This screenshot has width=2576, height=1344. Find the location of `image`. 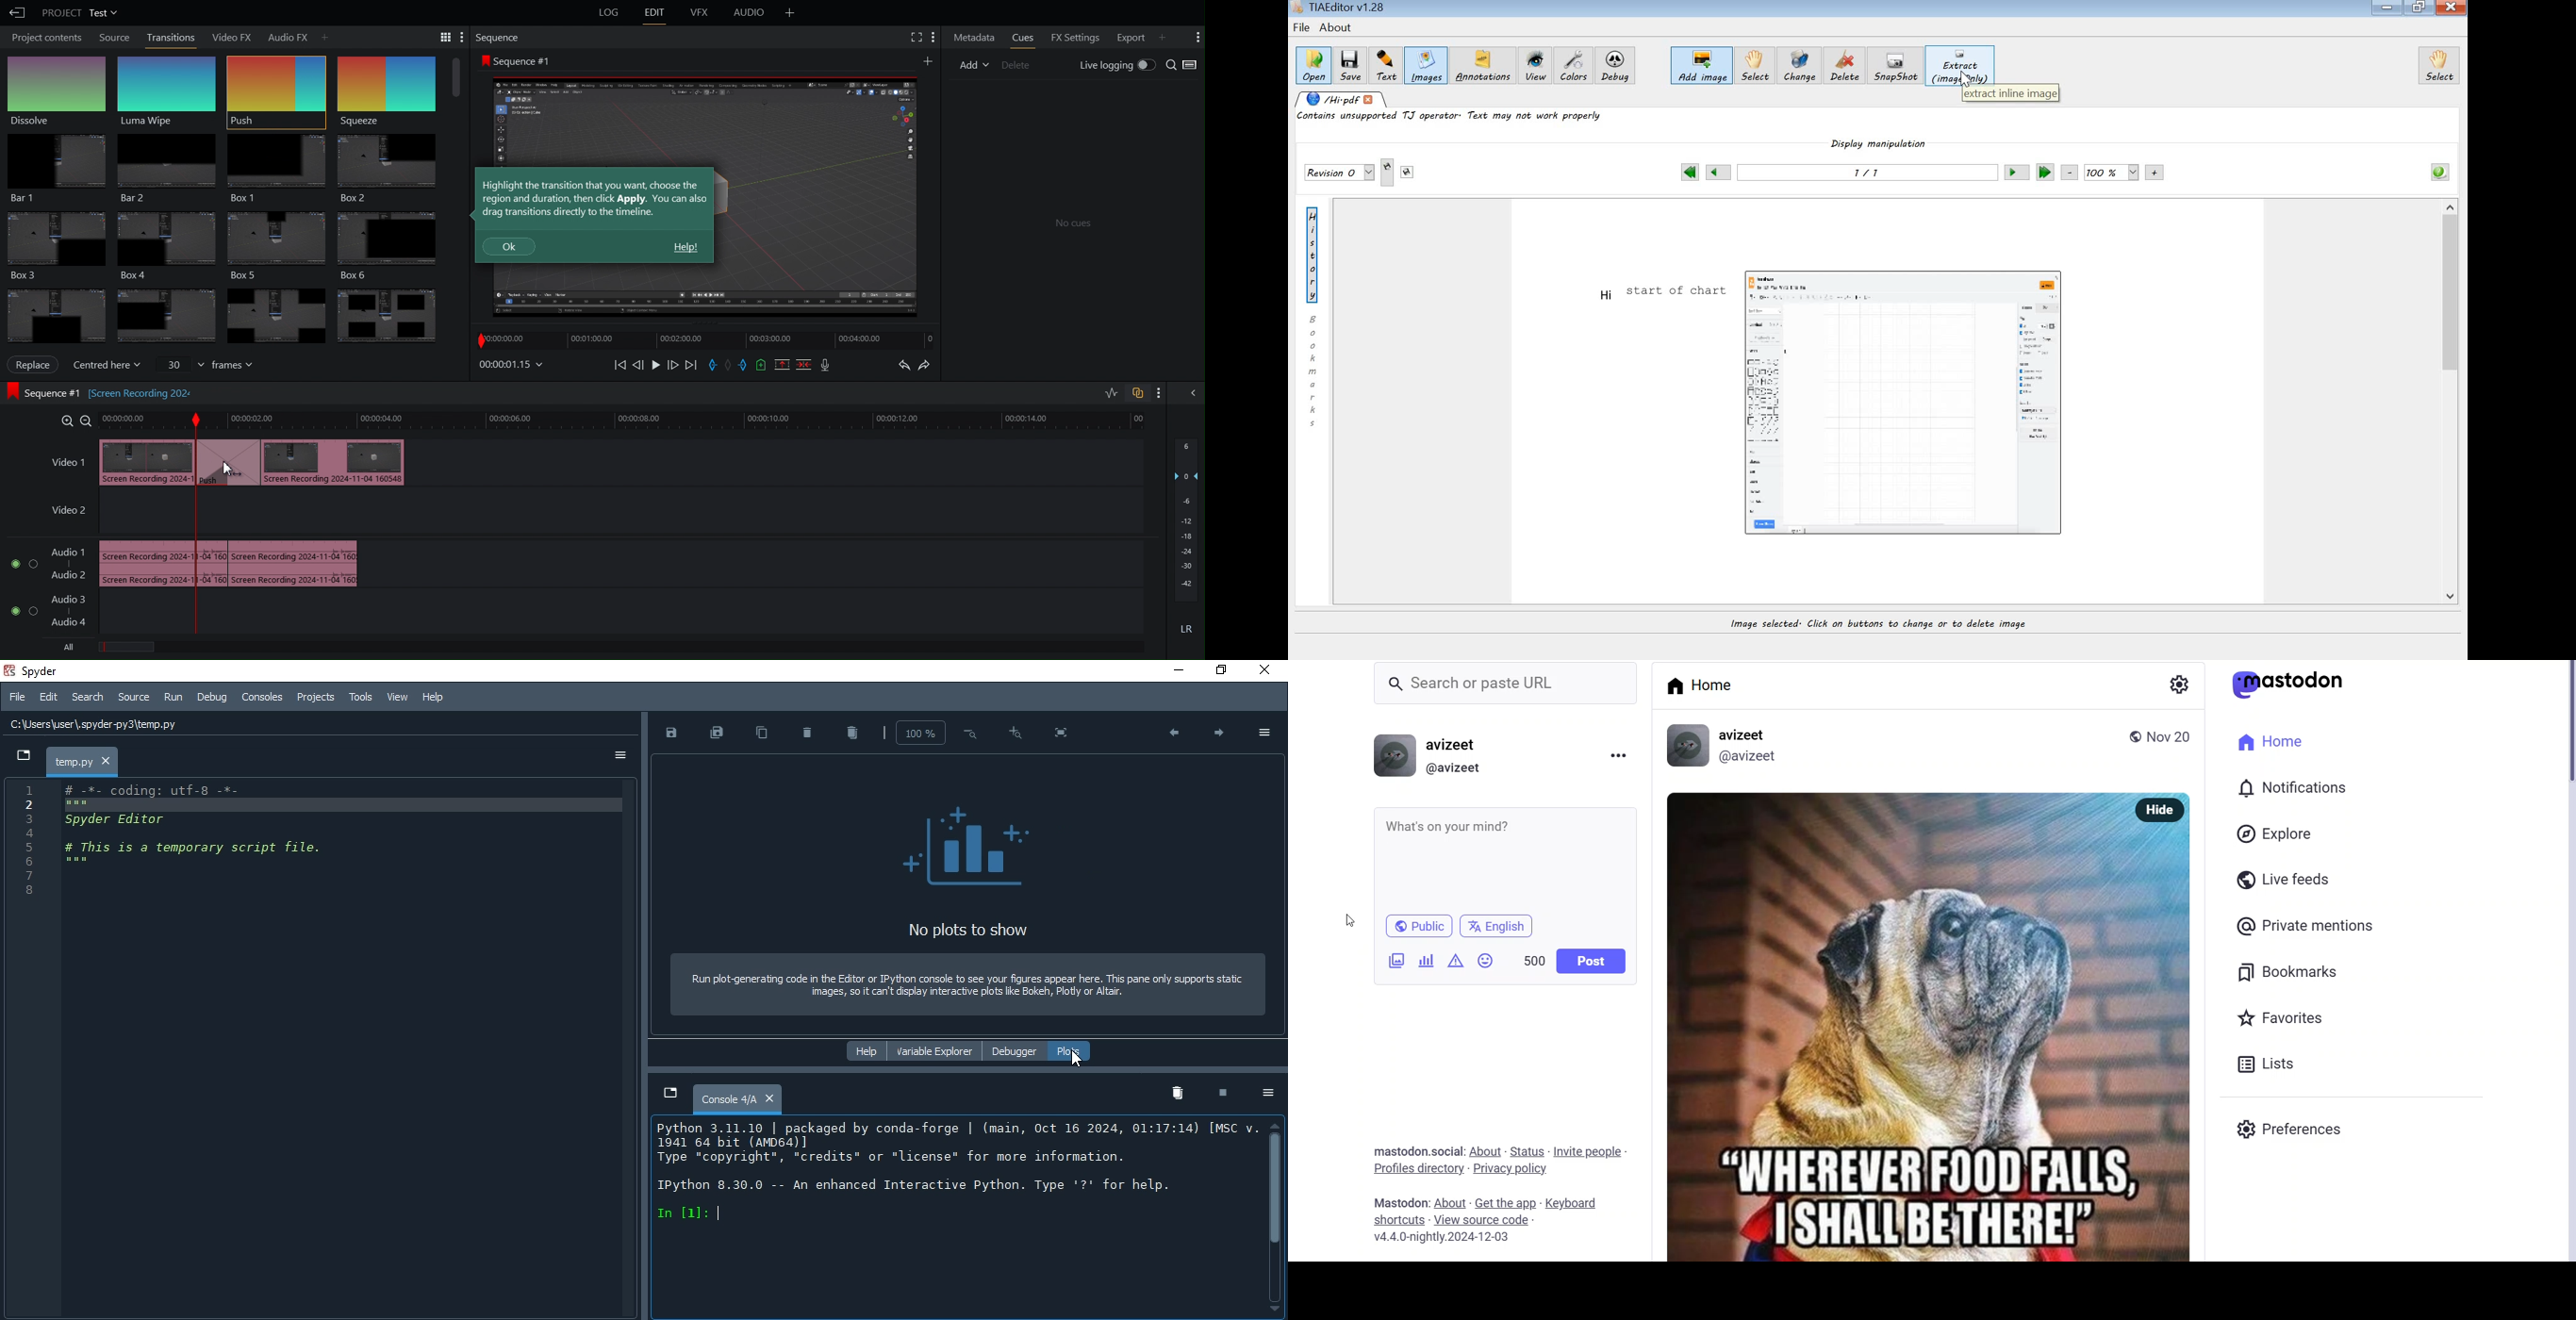

image is located at coordinates (965, 842).